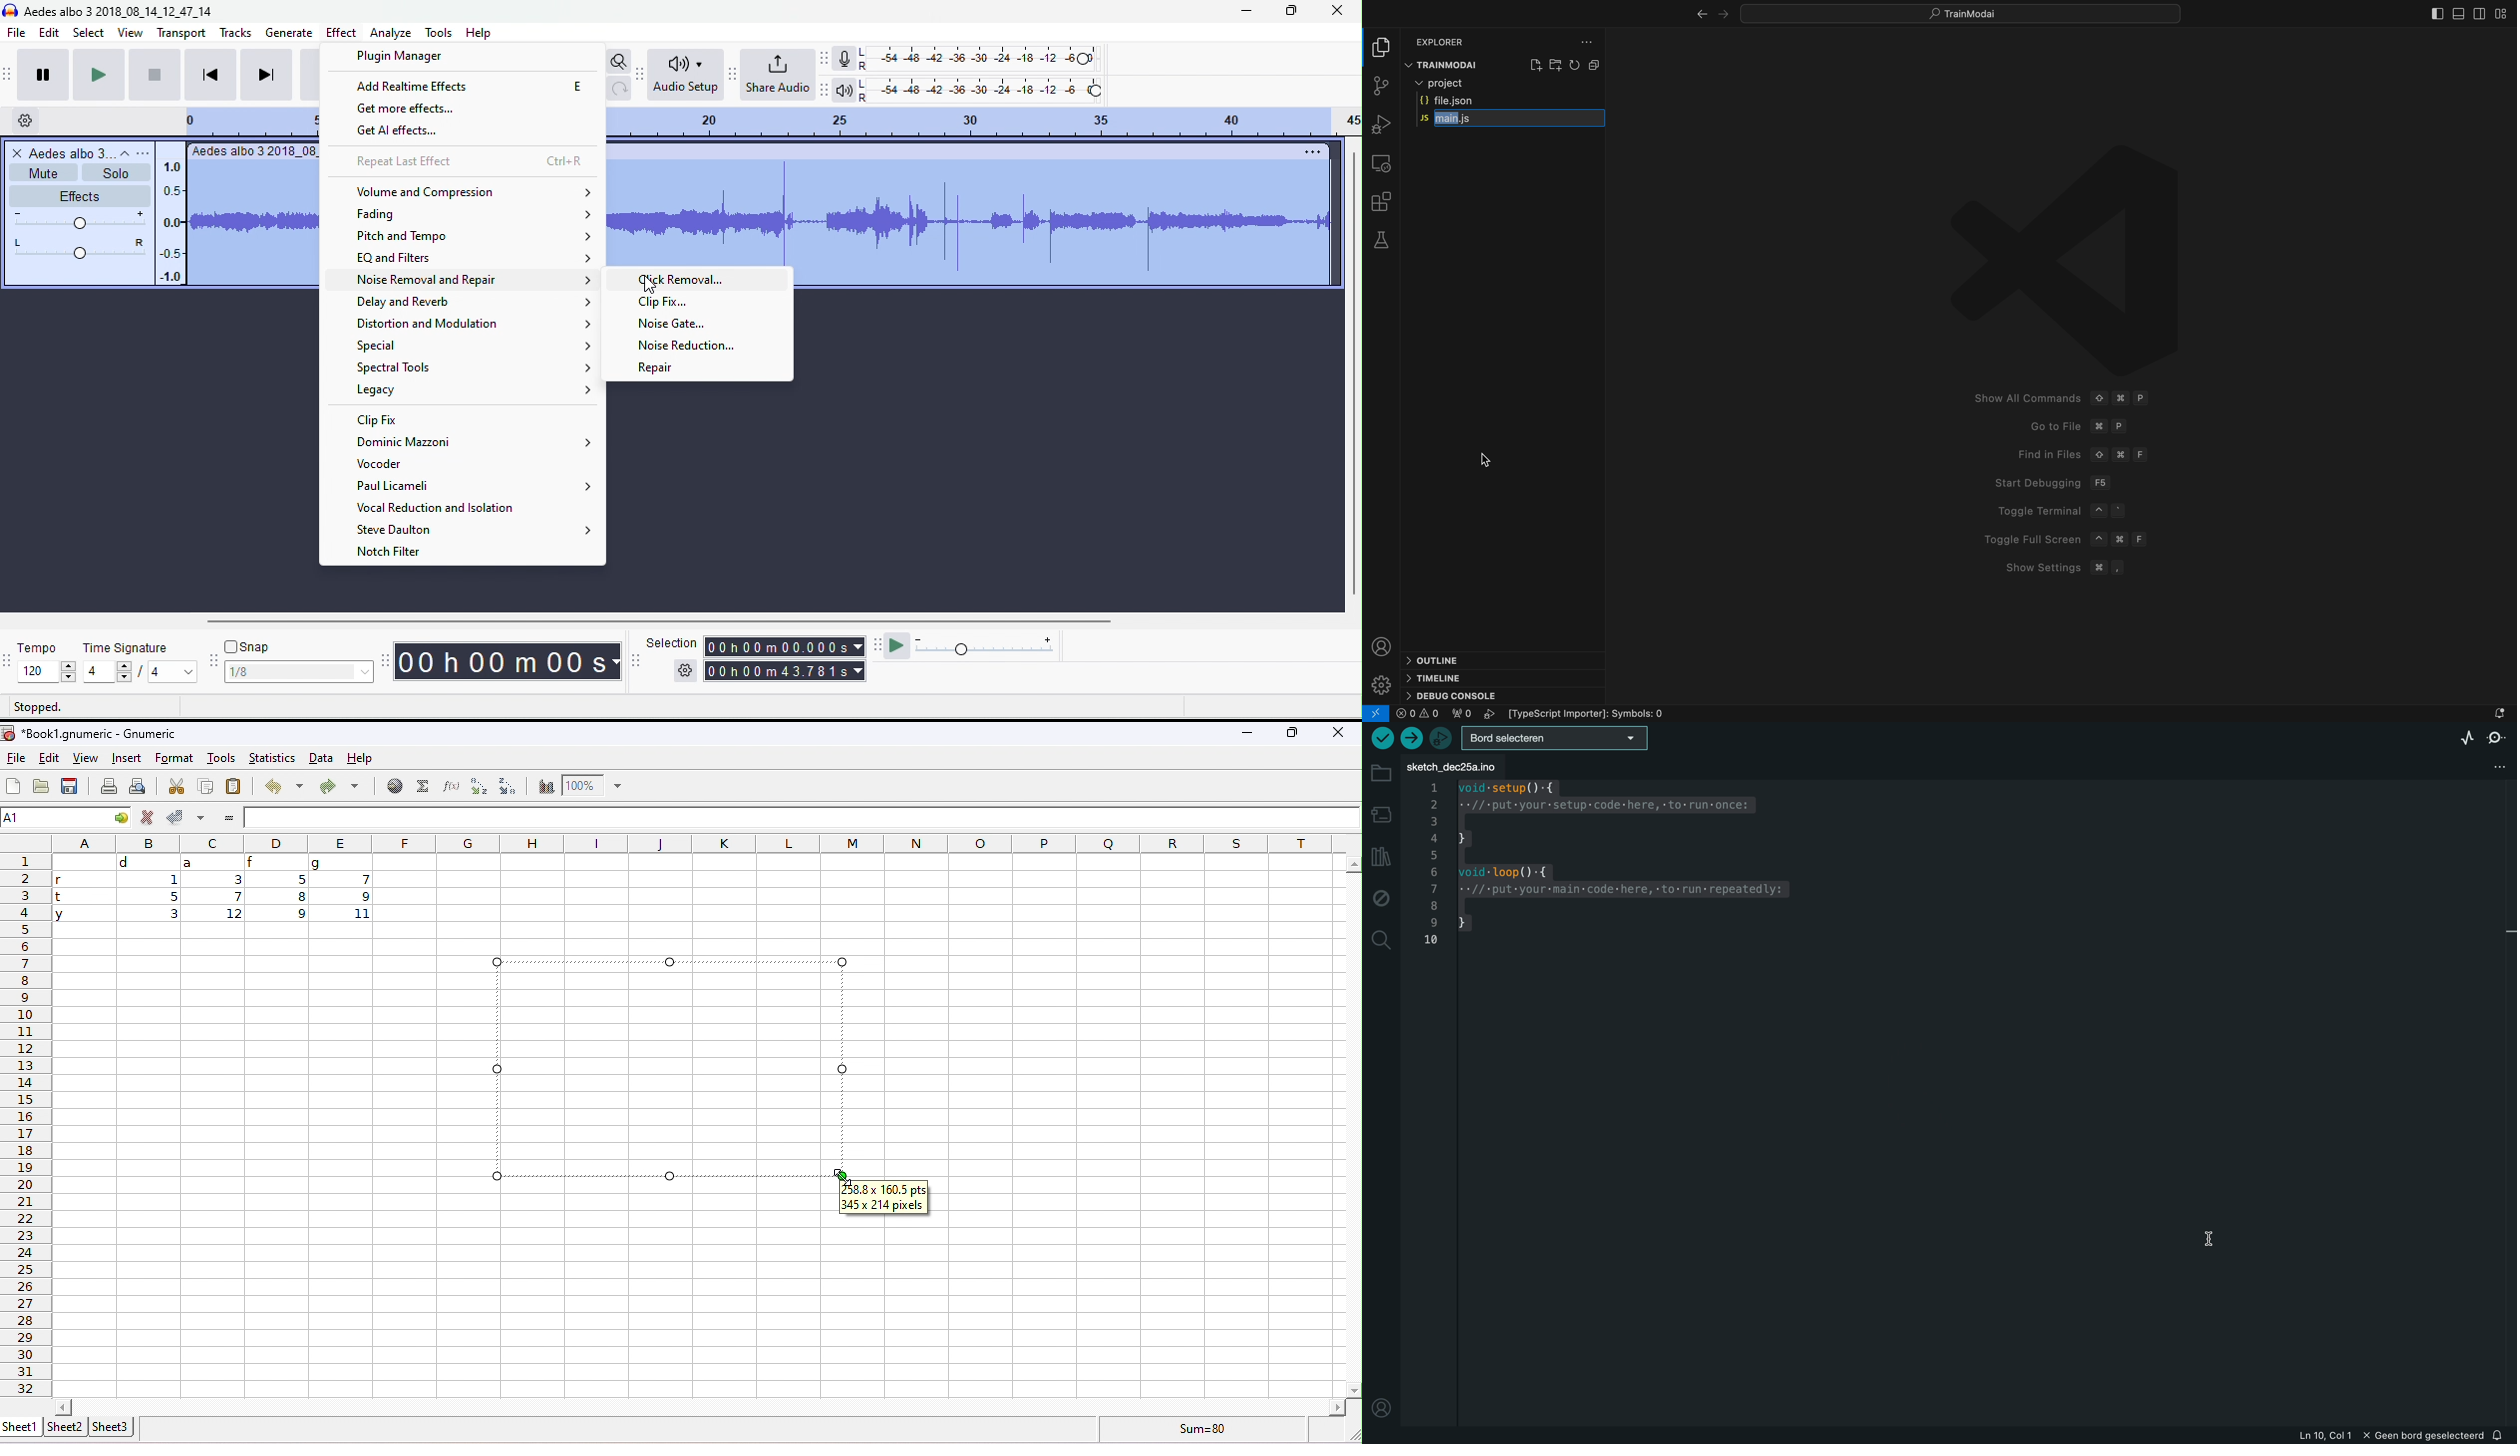  I want to click on format, so click(175, 758).